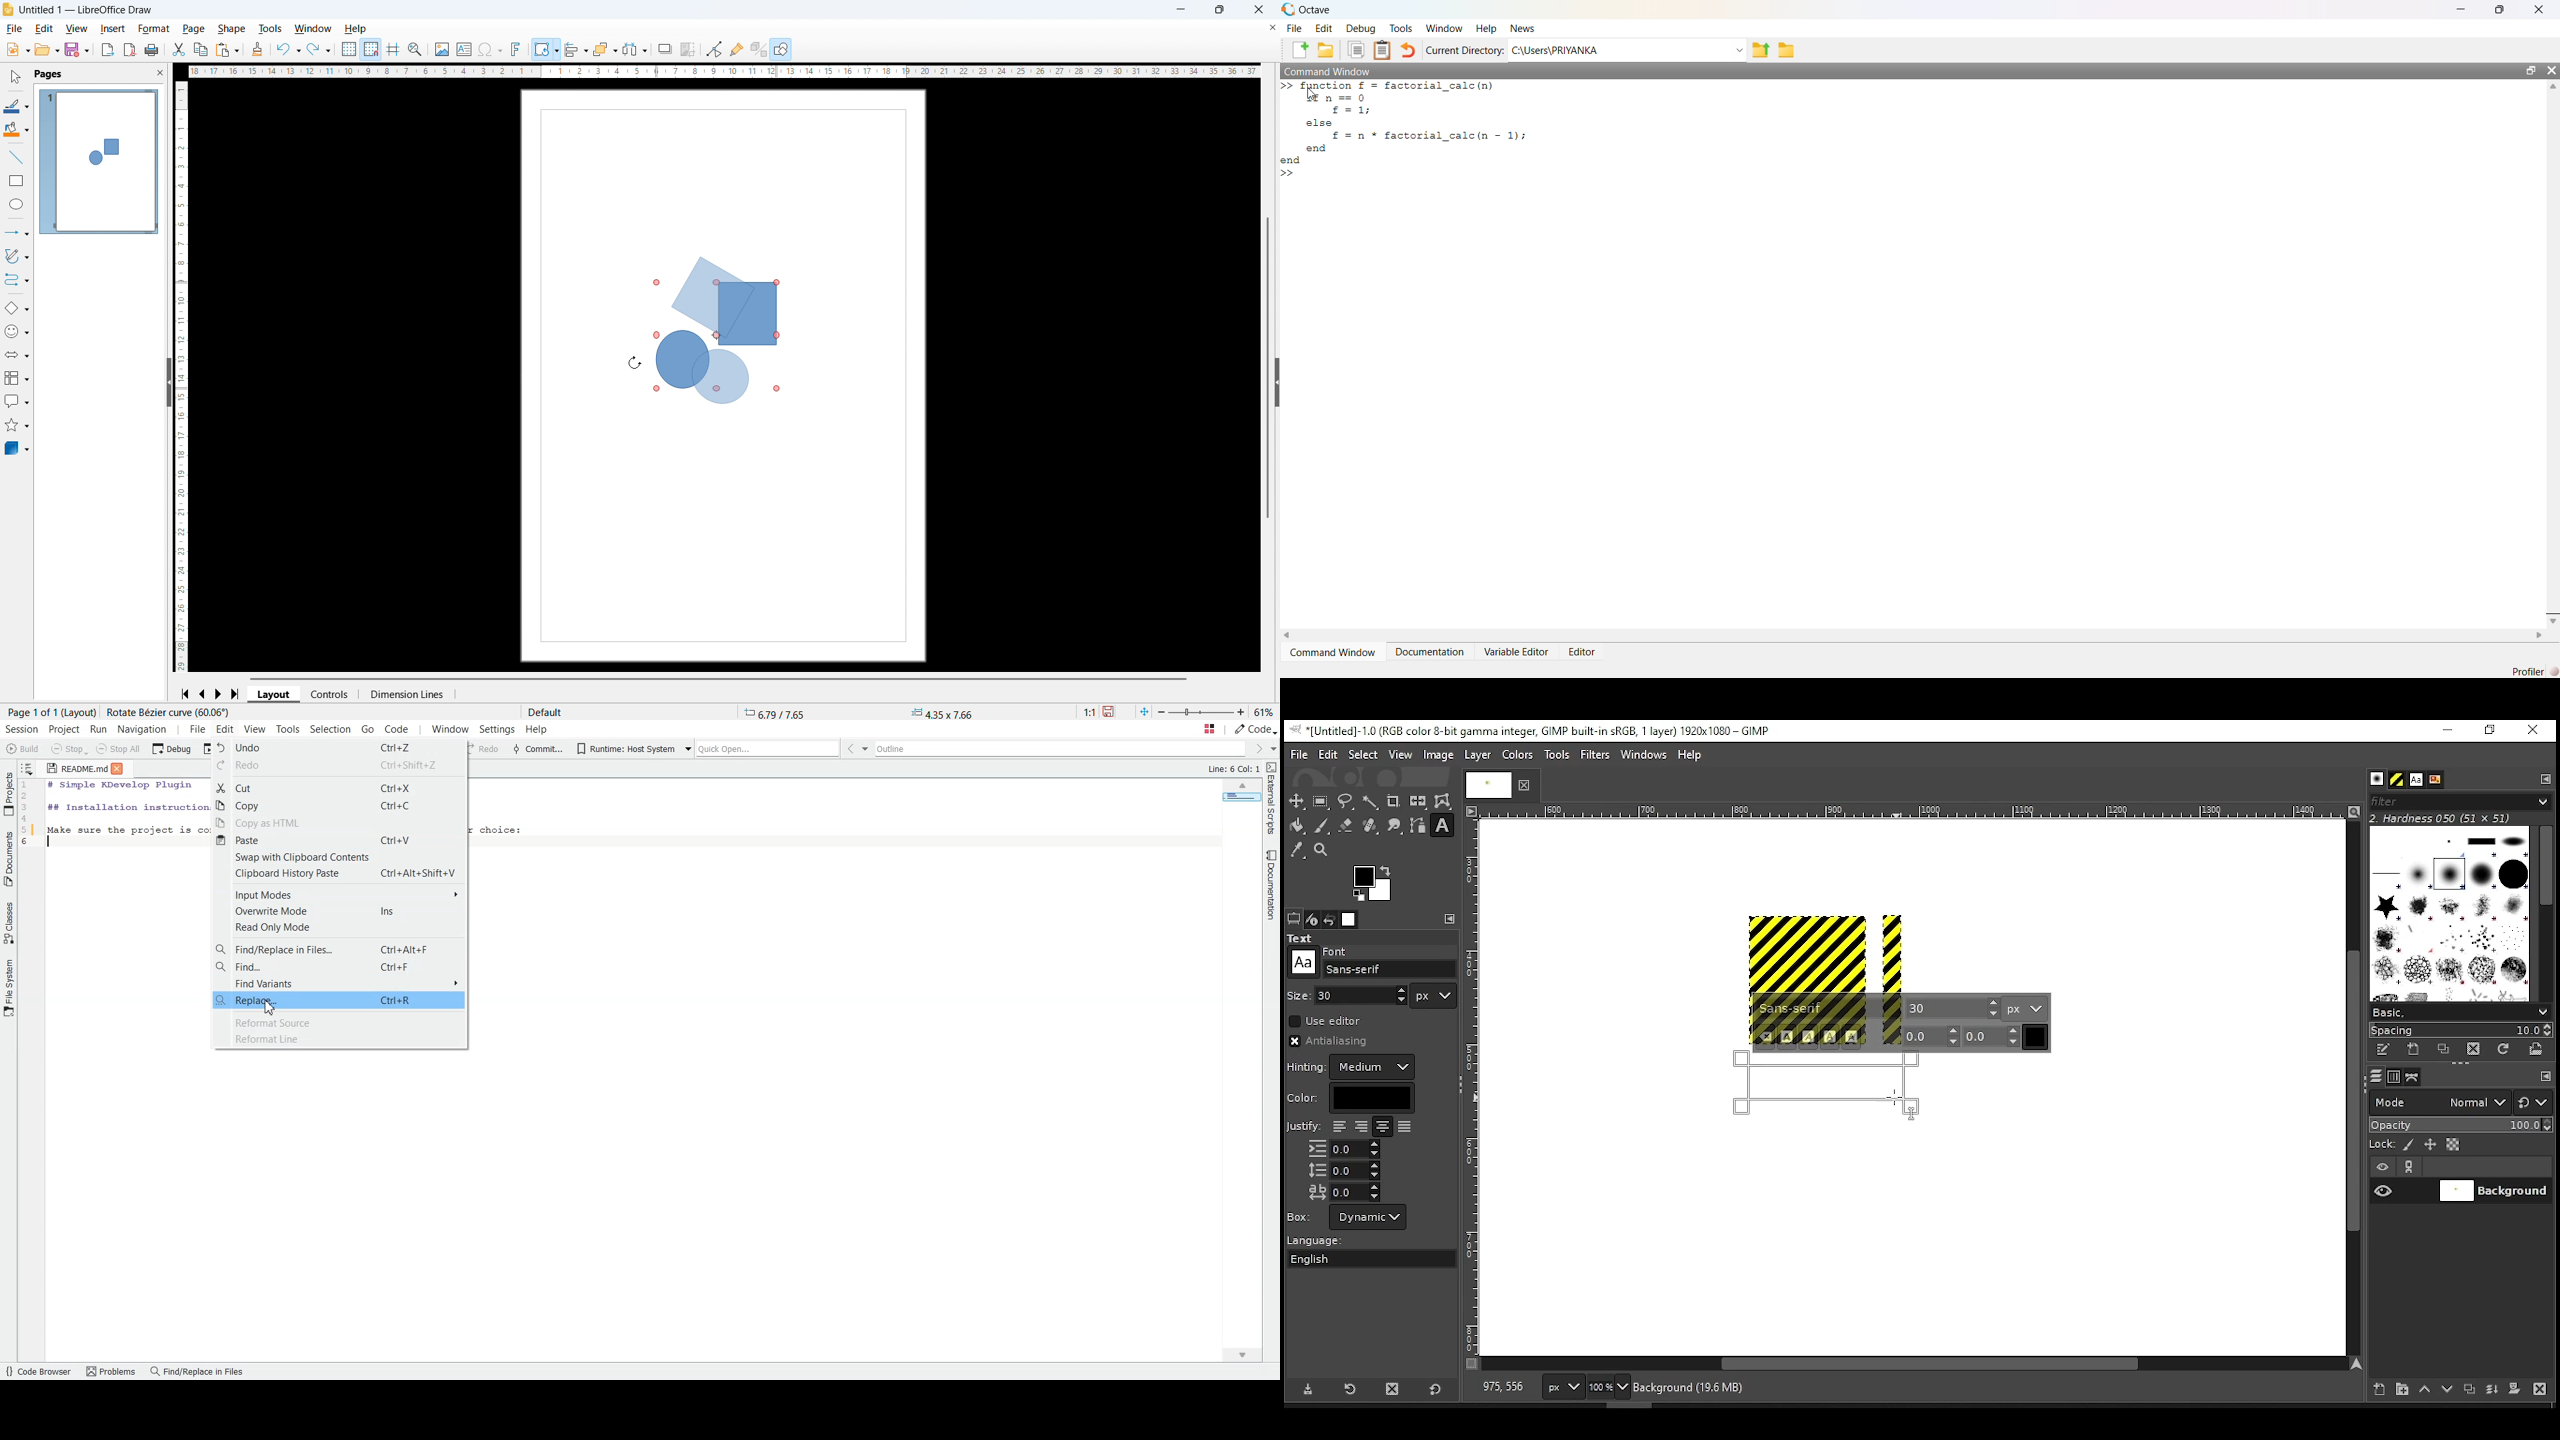  Describe the element at coordinates (107, 51) in the screenshot. I see `Export ` at that location.